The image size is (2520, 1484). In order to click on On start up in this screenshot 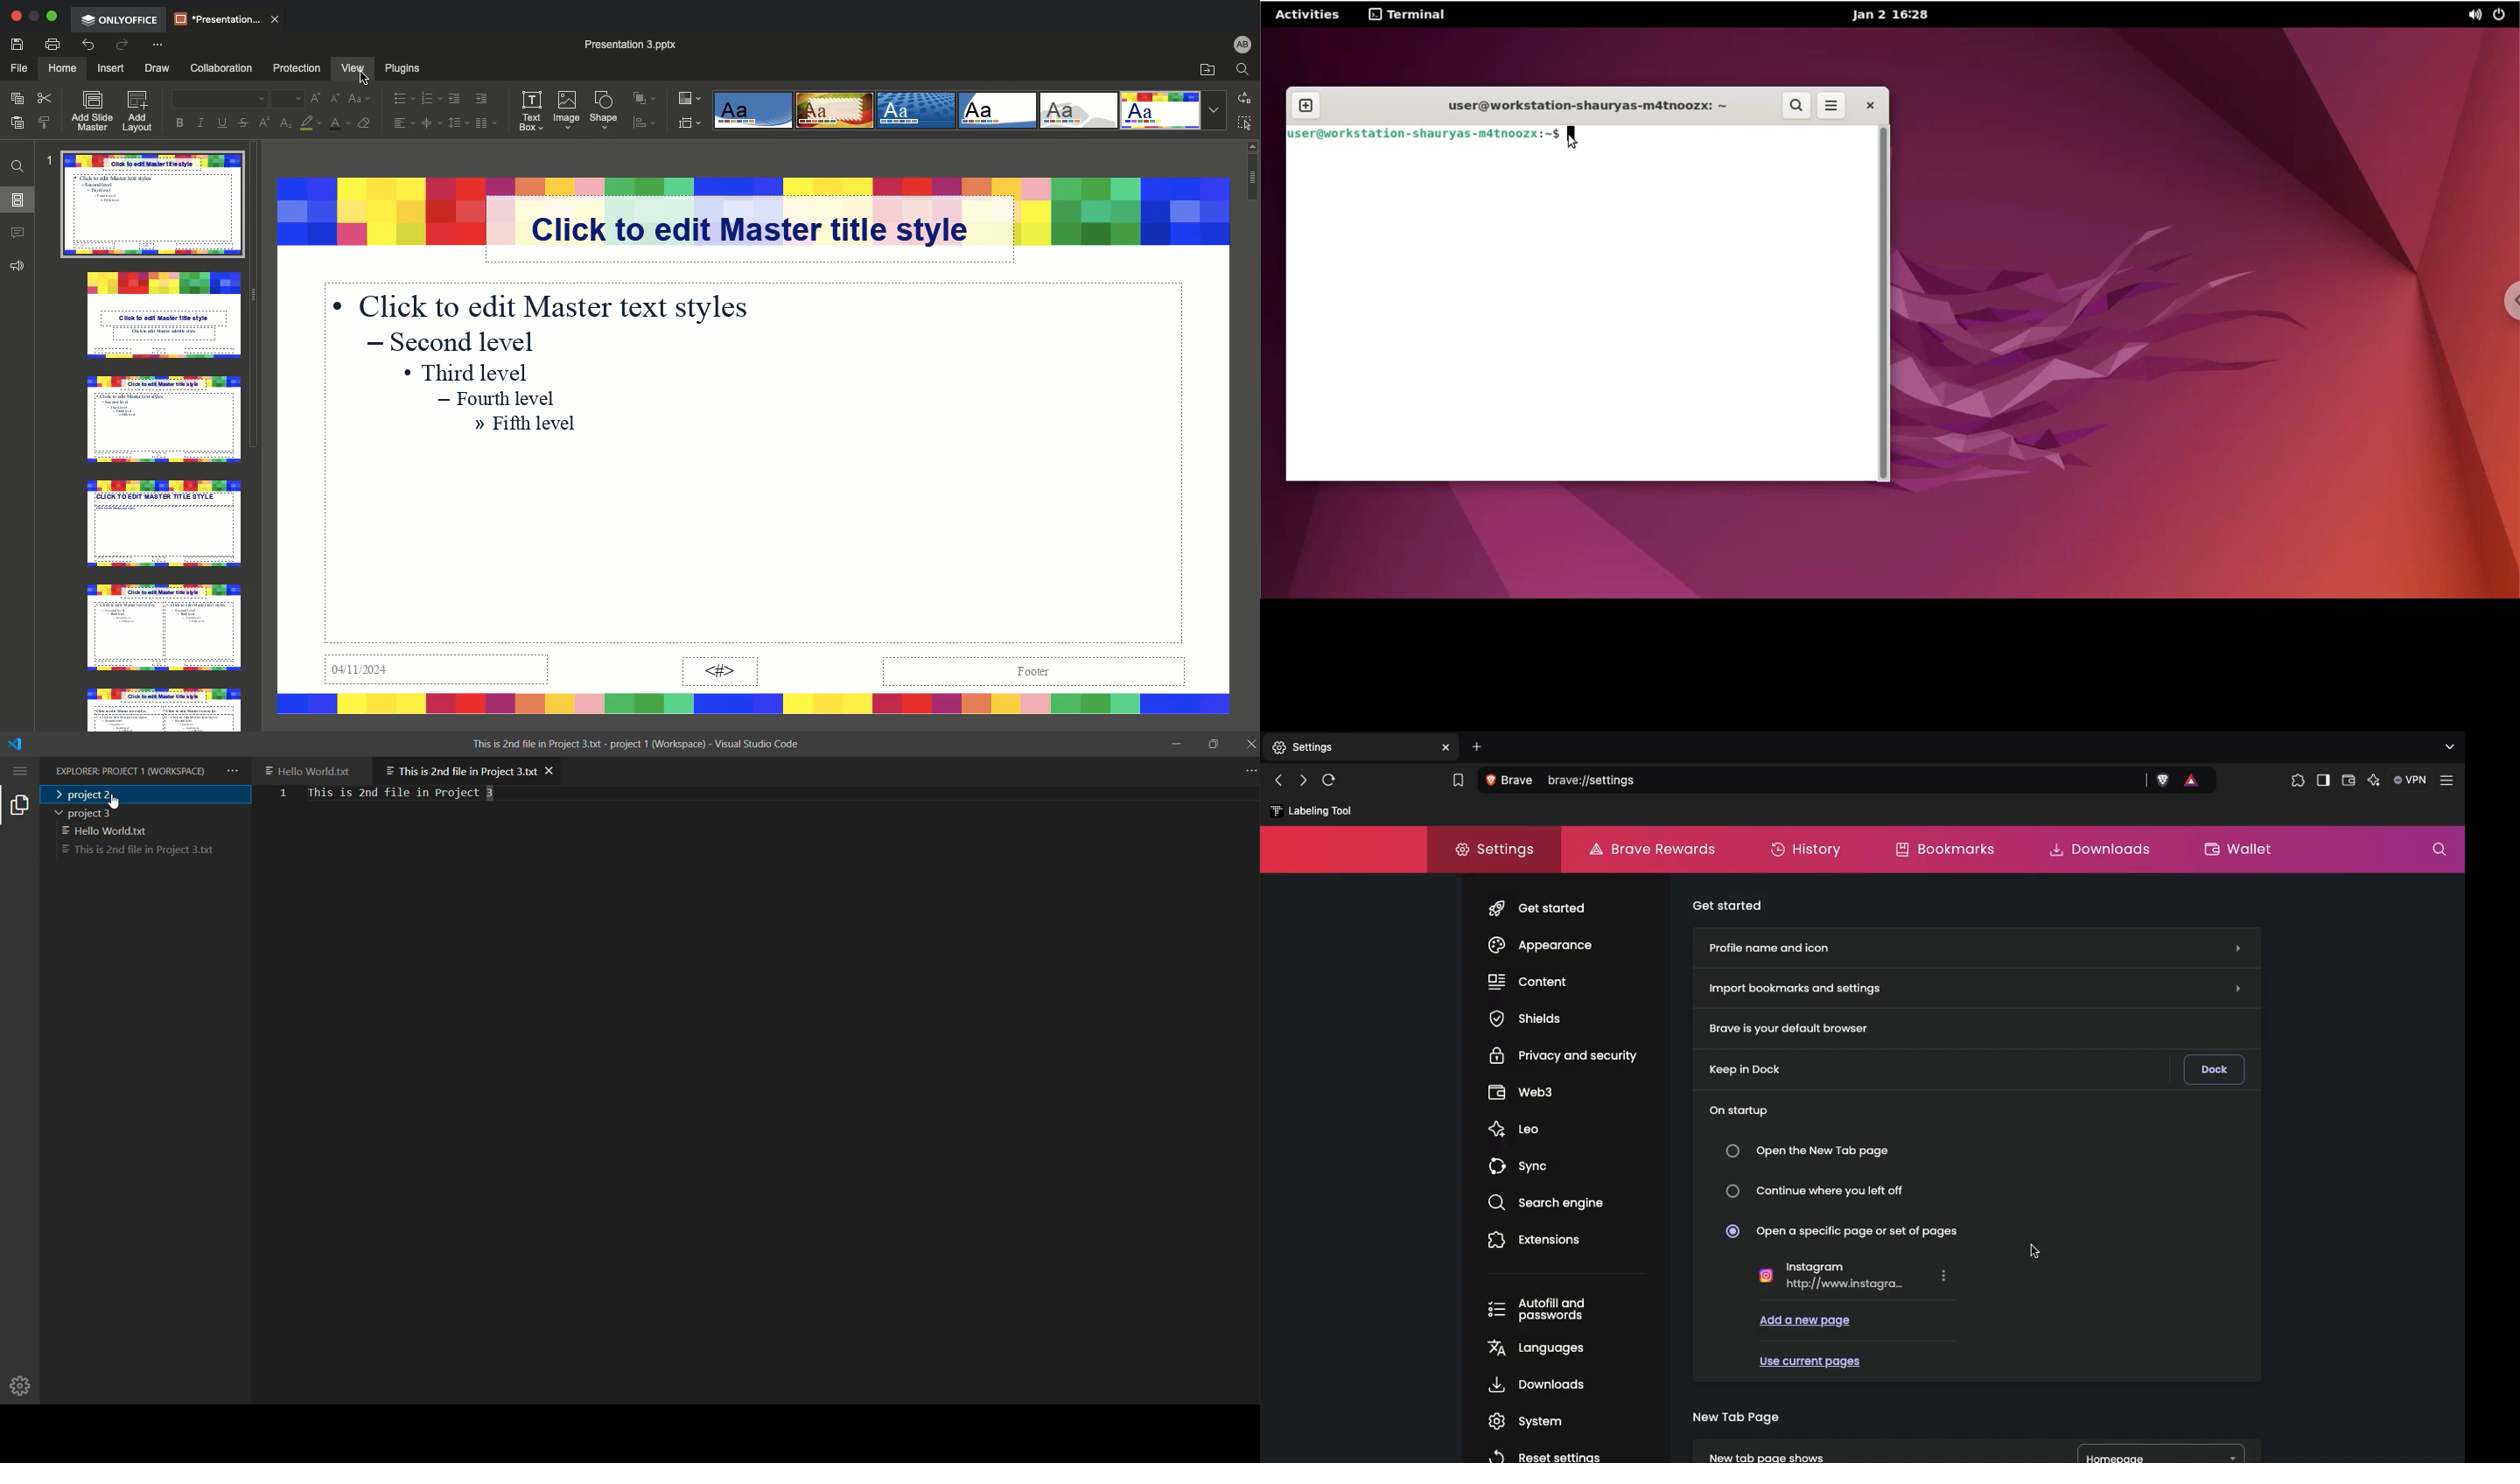, I will do `click(1738, 1107)`.